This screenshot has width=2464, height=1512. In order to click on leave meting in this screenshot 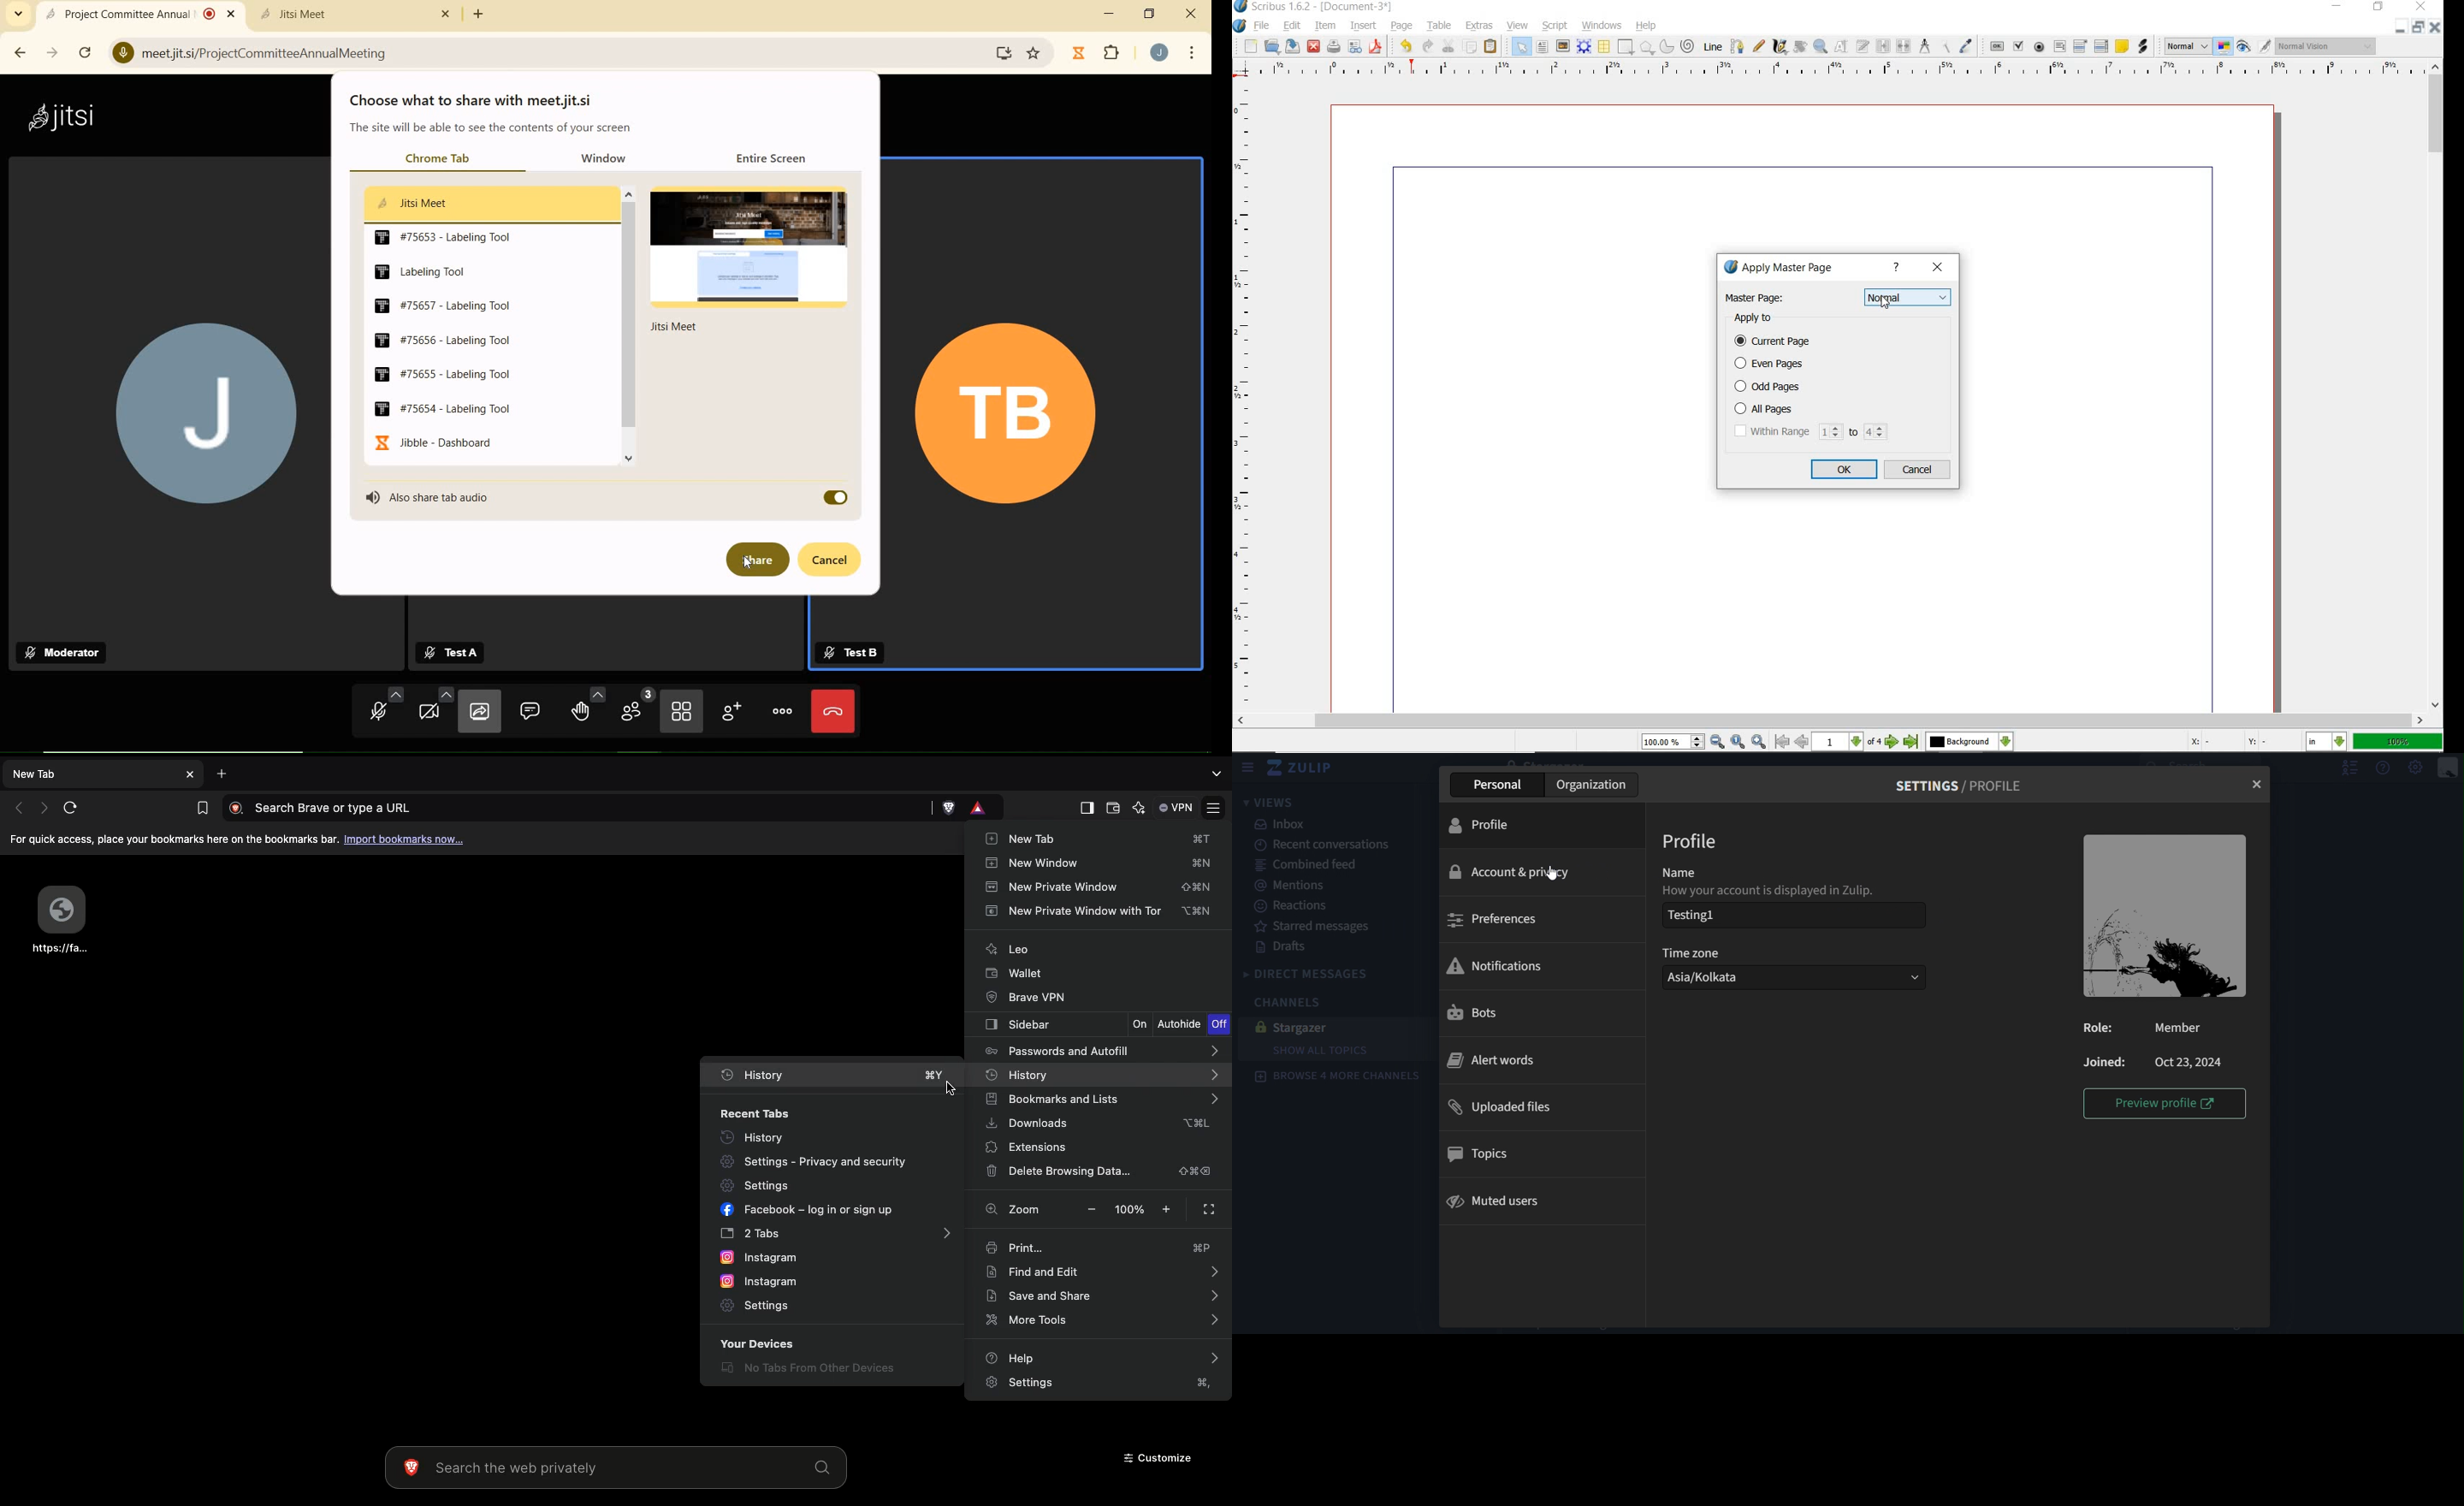, I will do `click(832, 711)`.